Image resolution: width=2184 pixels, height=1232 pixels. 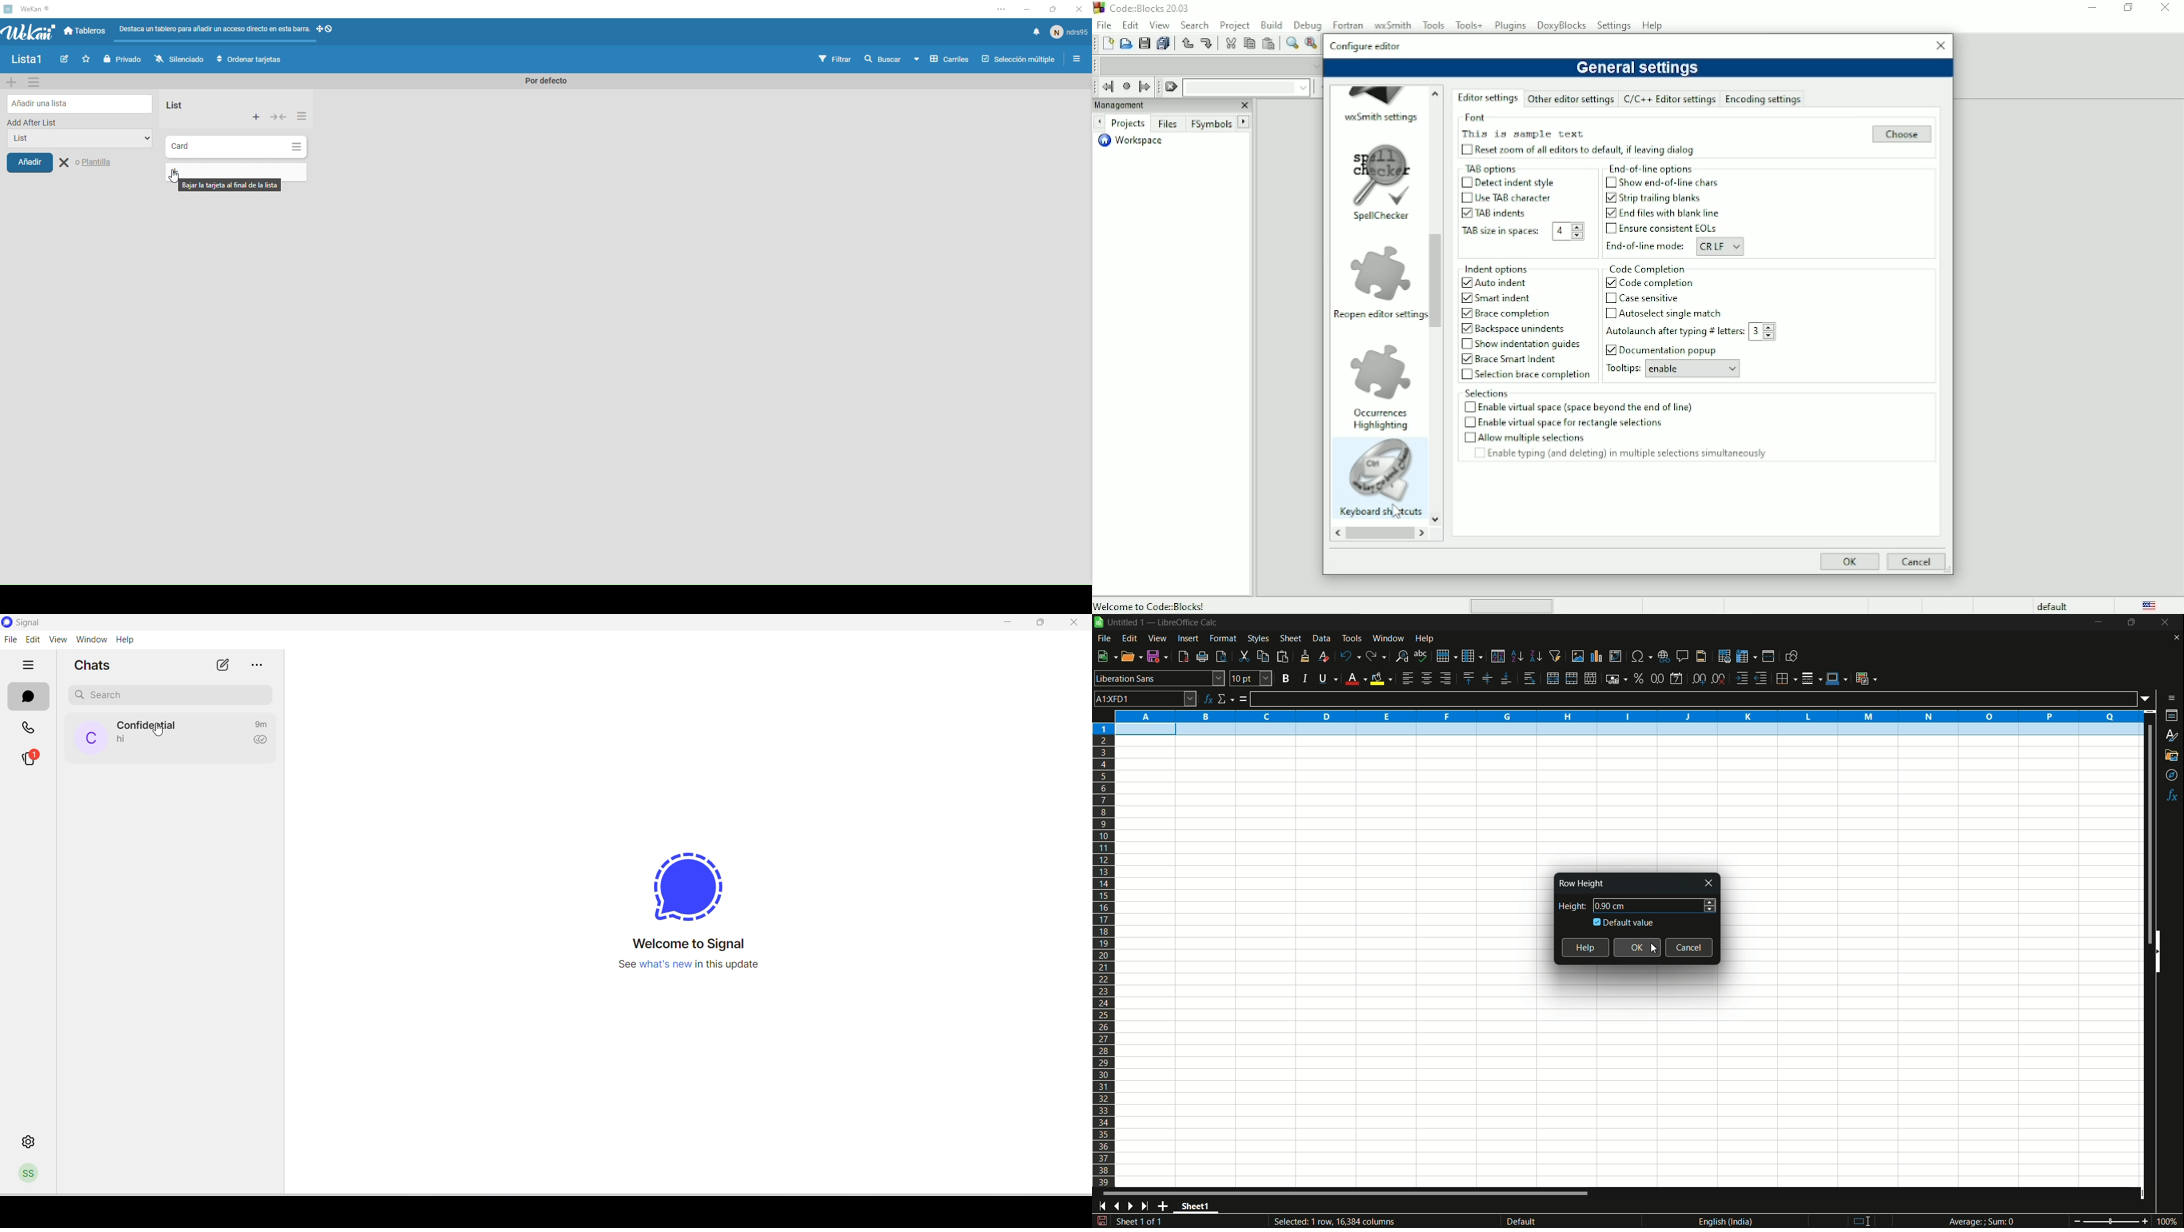 What do you see at coordinates (1581, 117) in the screenshot?
I see `Font` at bounding box center [1581, 117].